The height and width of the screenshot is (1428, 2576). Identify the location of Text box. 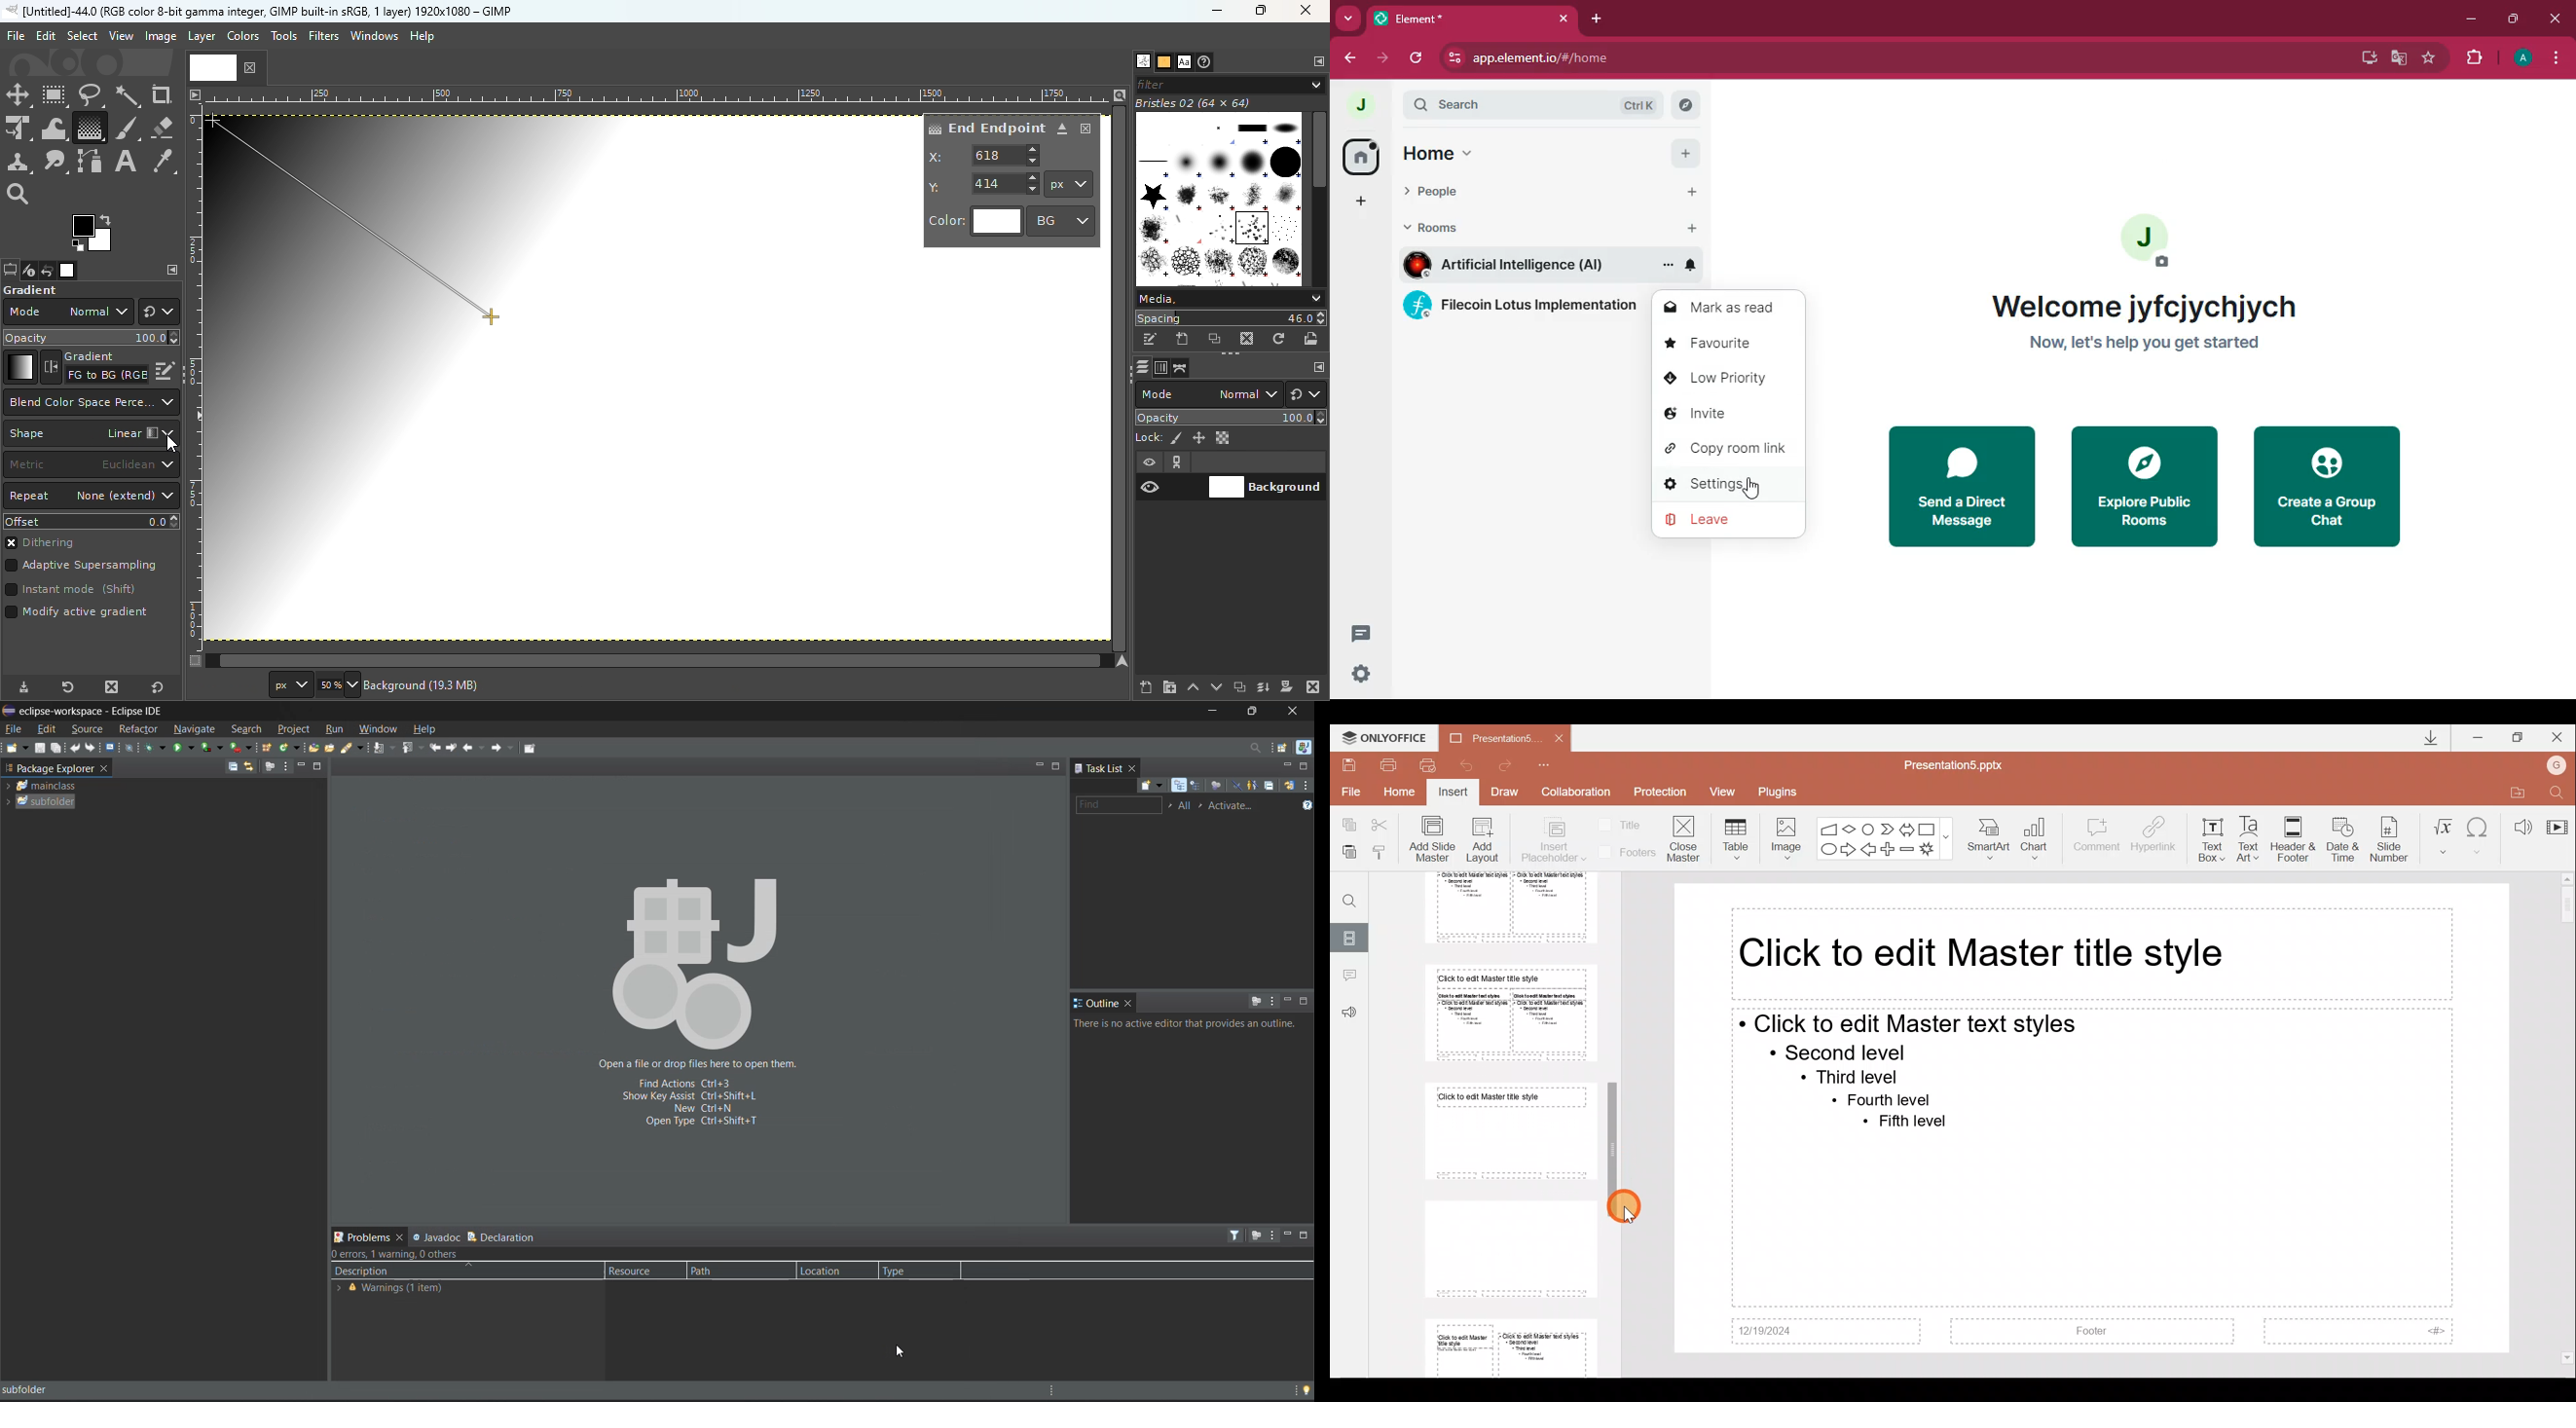
(2211, 837).